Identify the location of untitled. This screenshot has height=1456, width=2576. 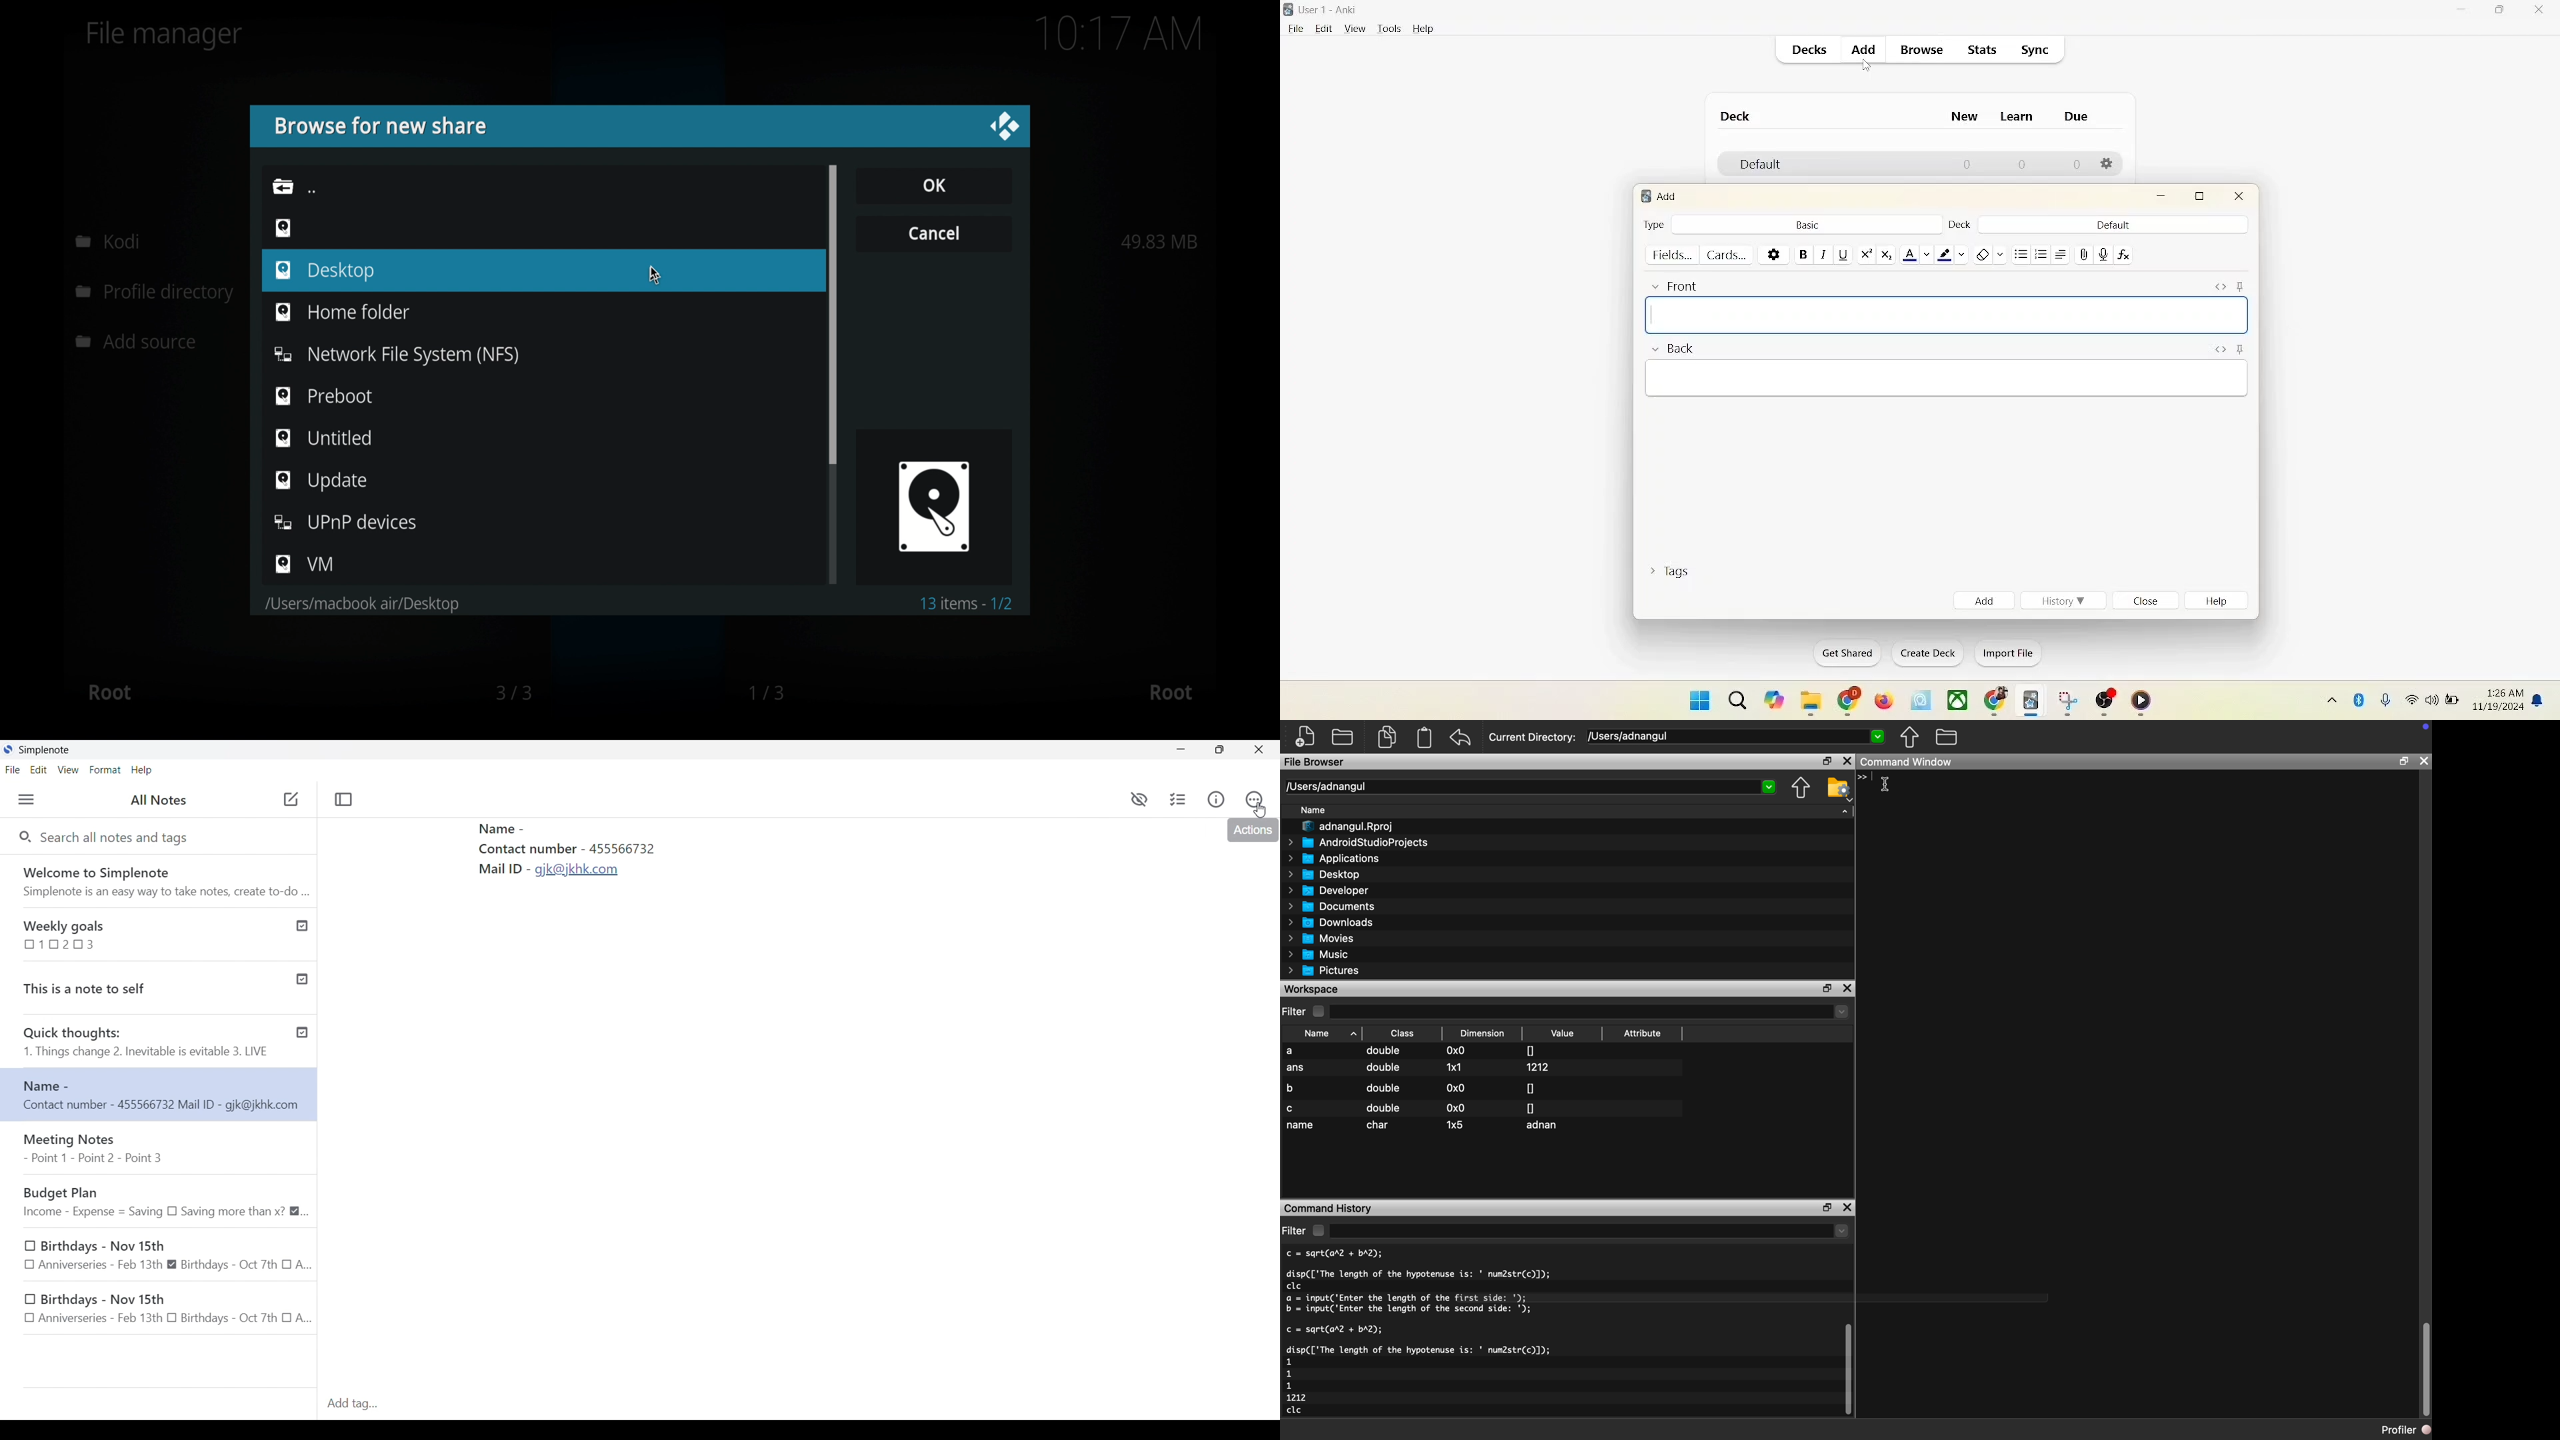
(324, 437).